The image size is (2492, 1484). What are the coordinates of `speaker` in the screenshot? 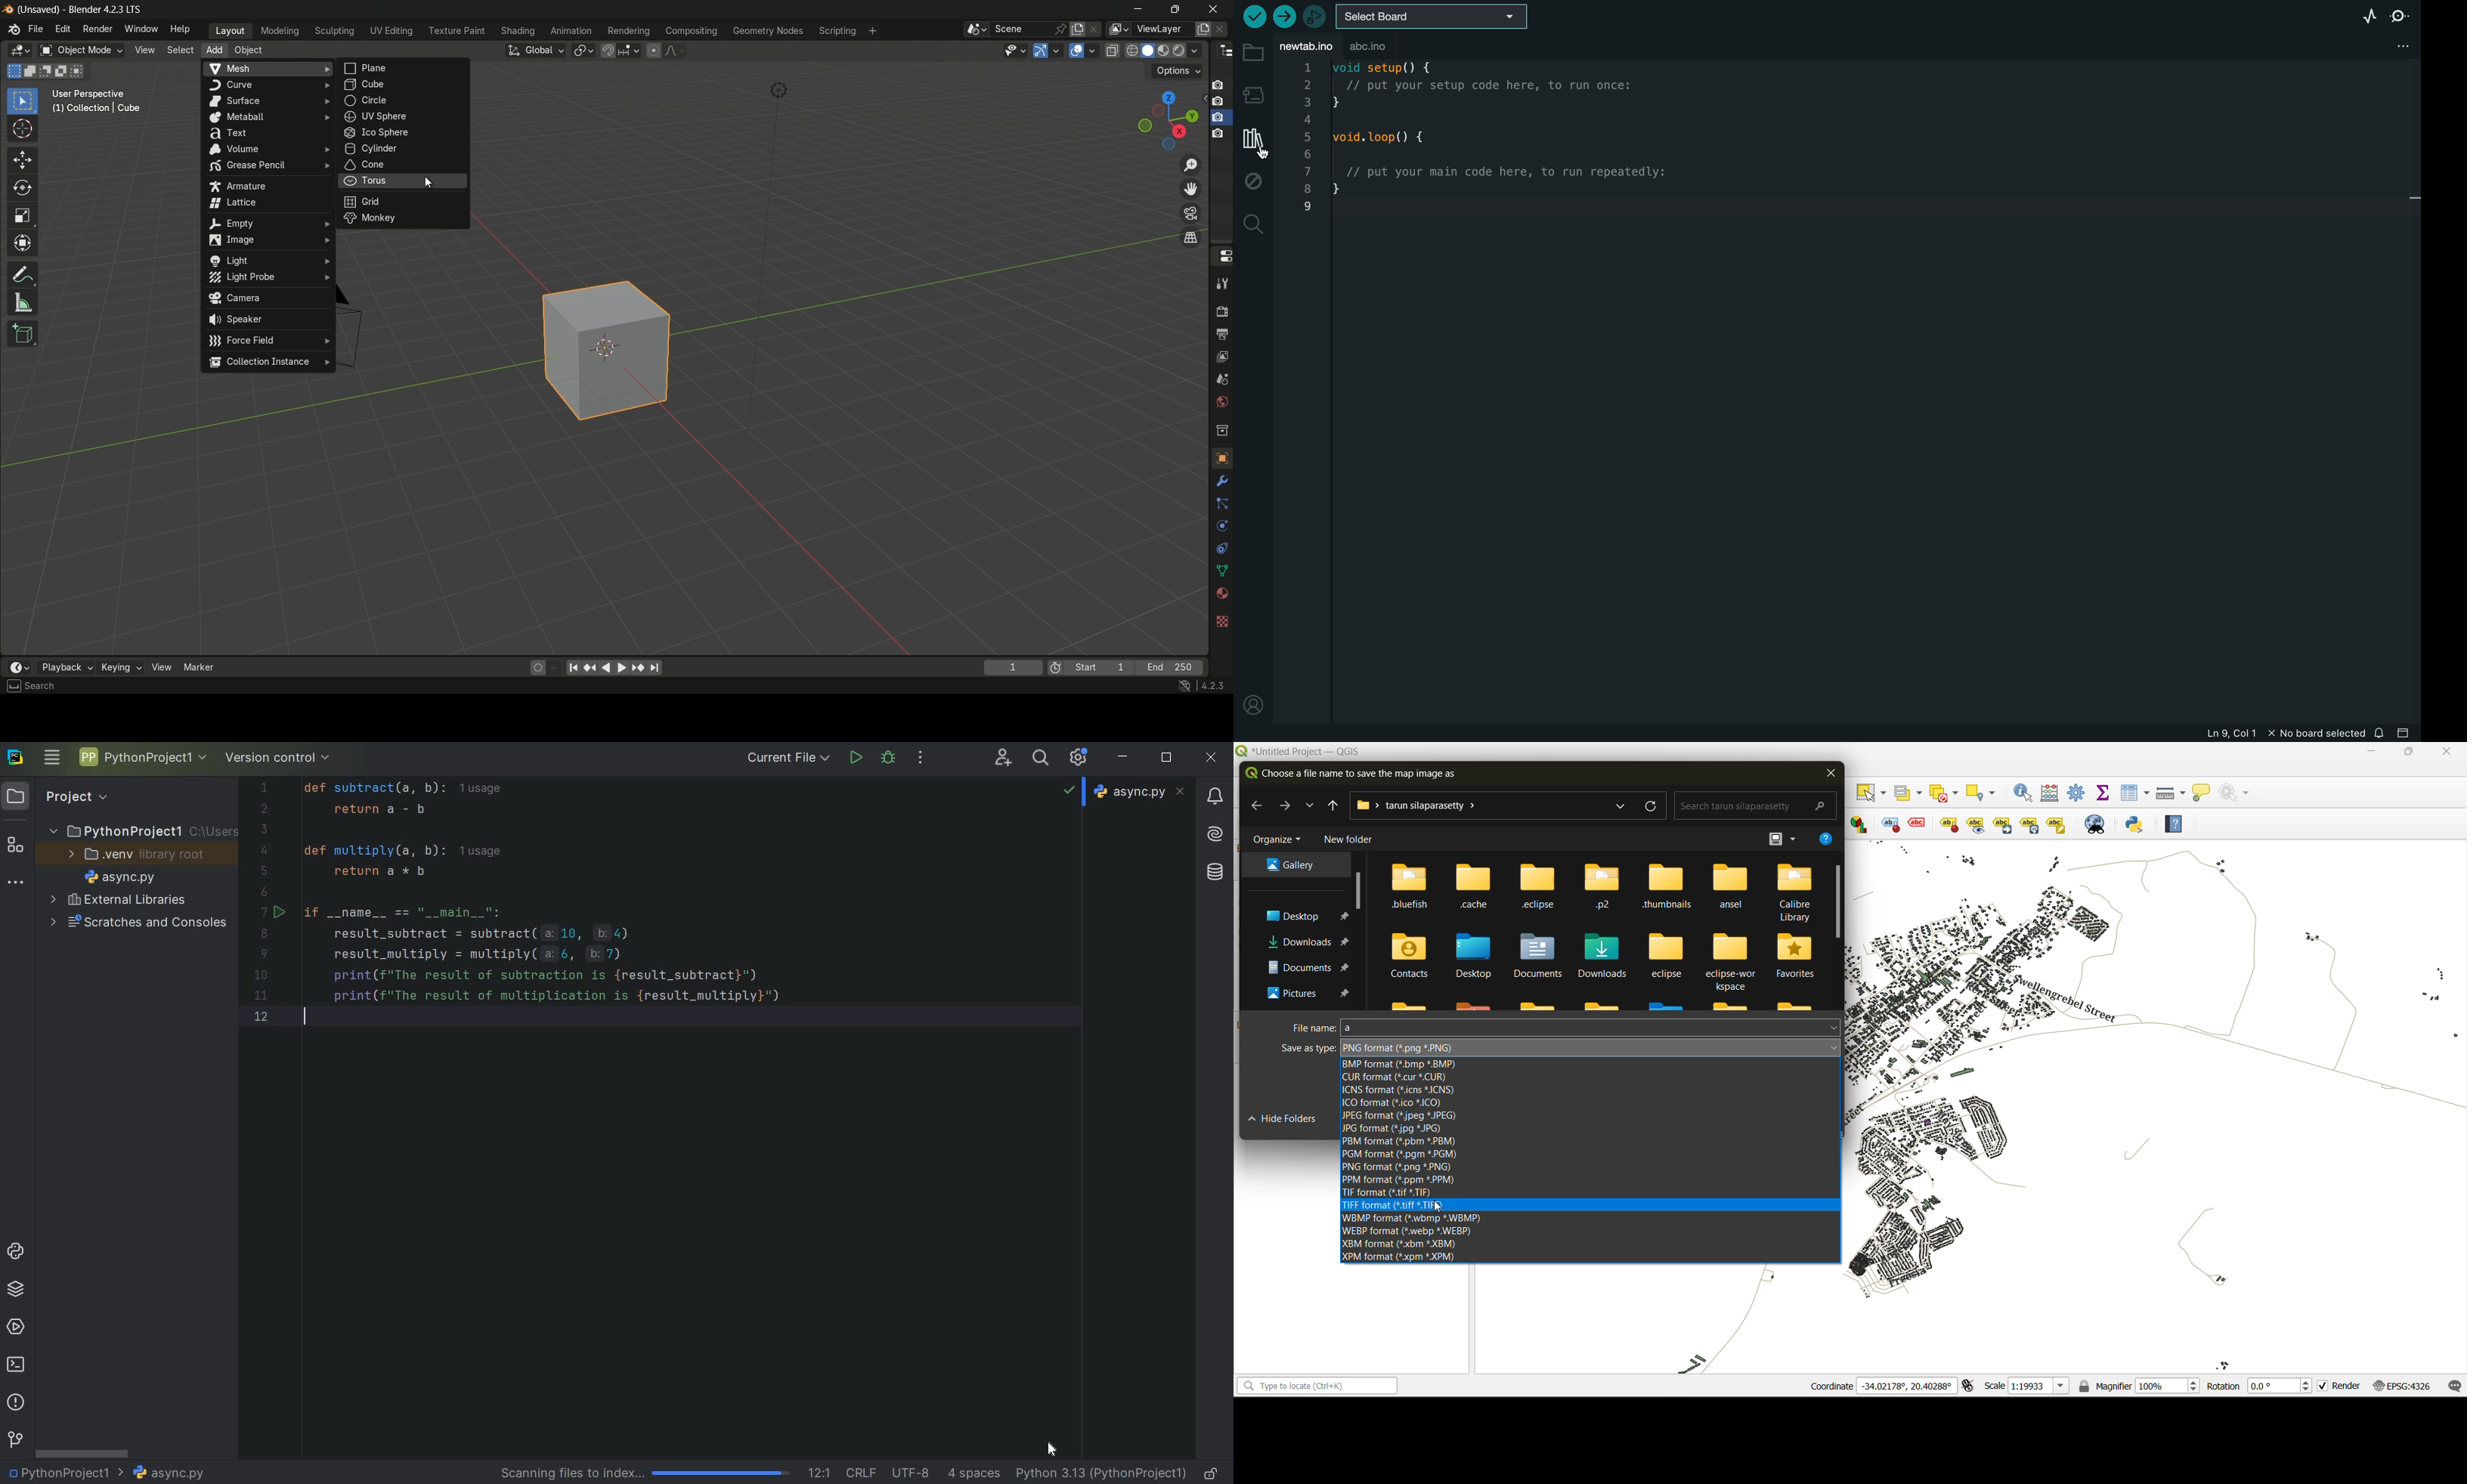 It's located at (267, 320).